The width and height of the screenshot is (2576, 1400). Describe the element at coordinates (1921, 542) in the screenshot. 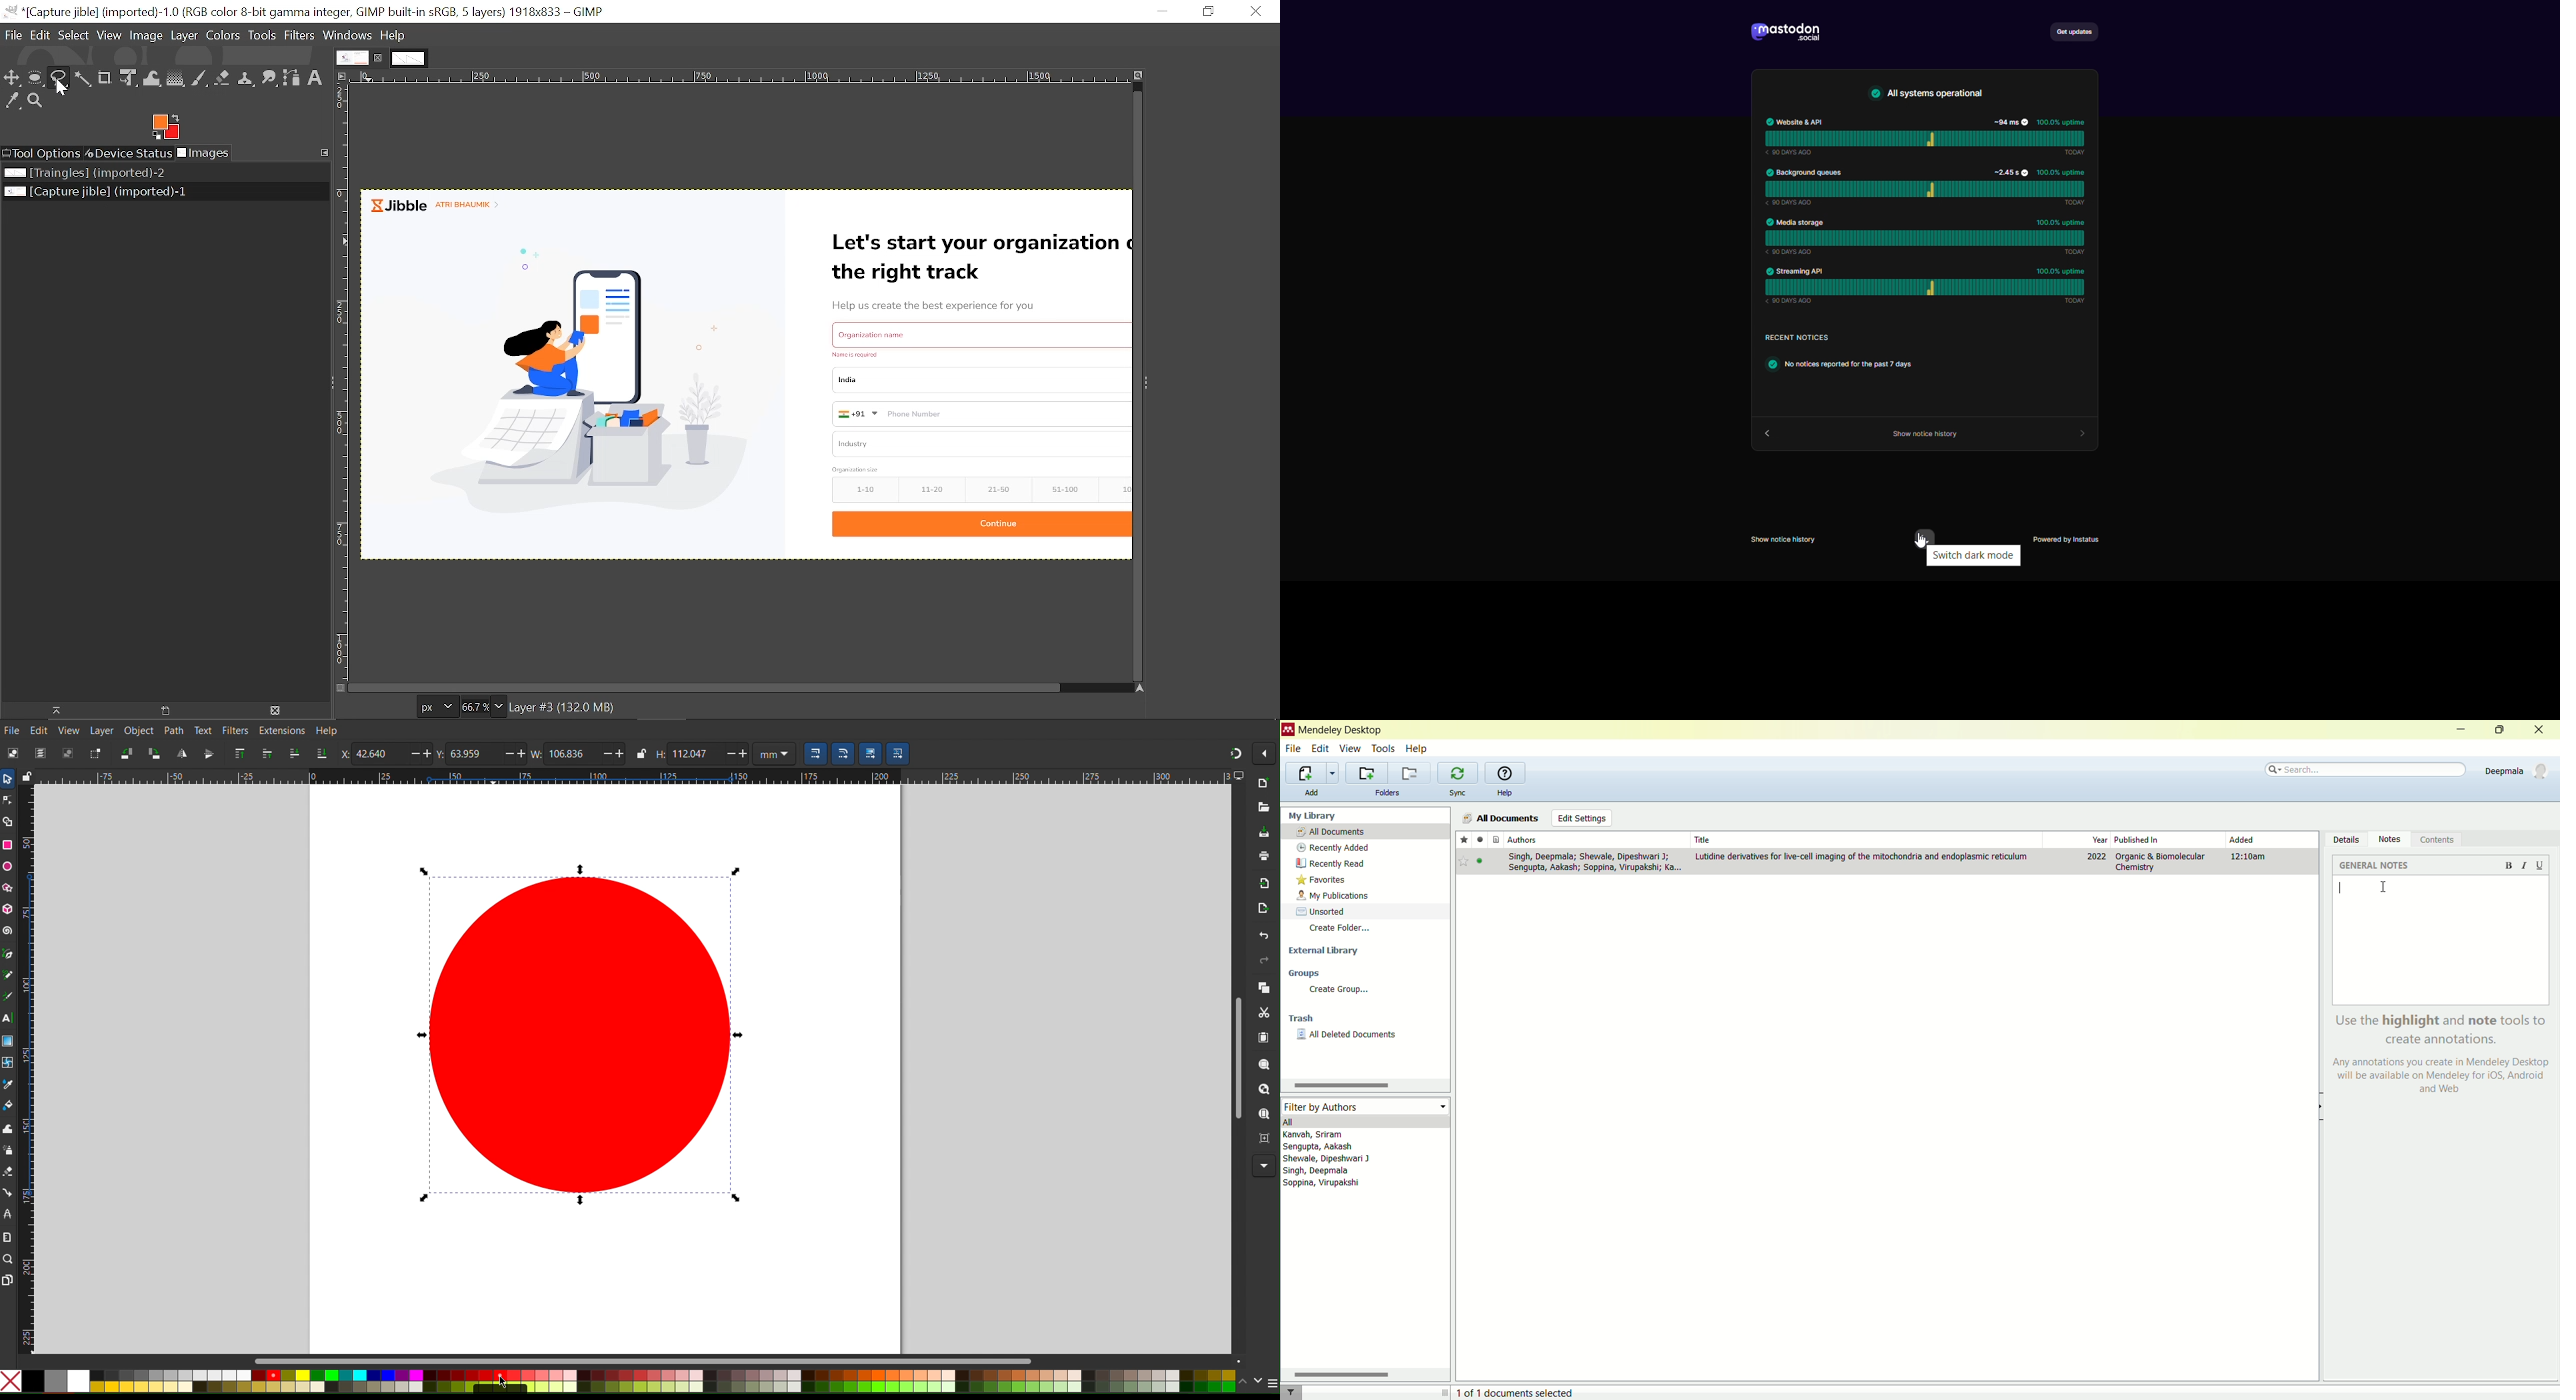

I see `cursor` at that location.